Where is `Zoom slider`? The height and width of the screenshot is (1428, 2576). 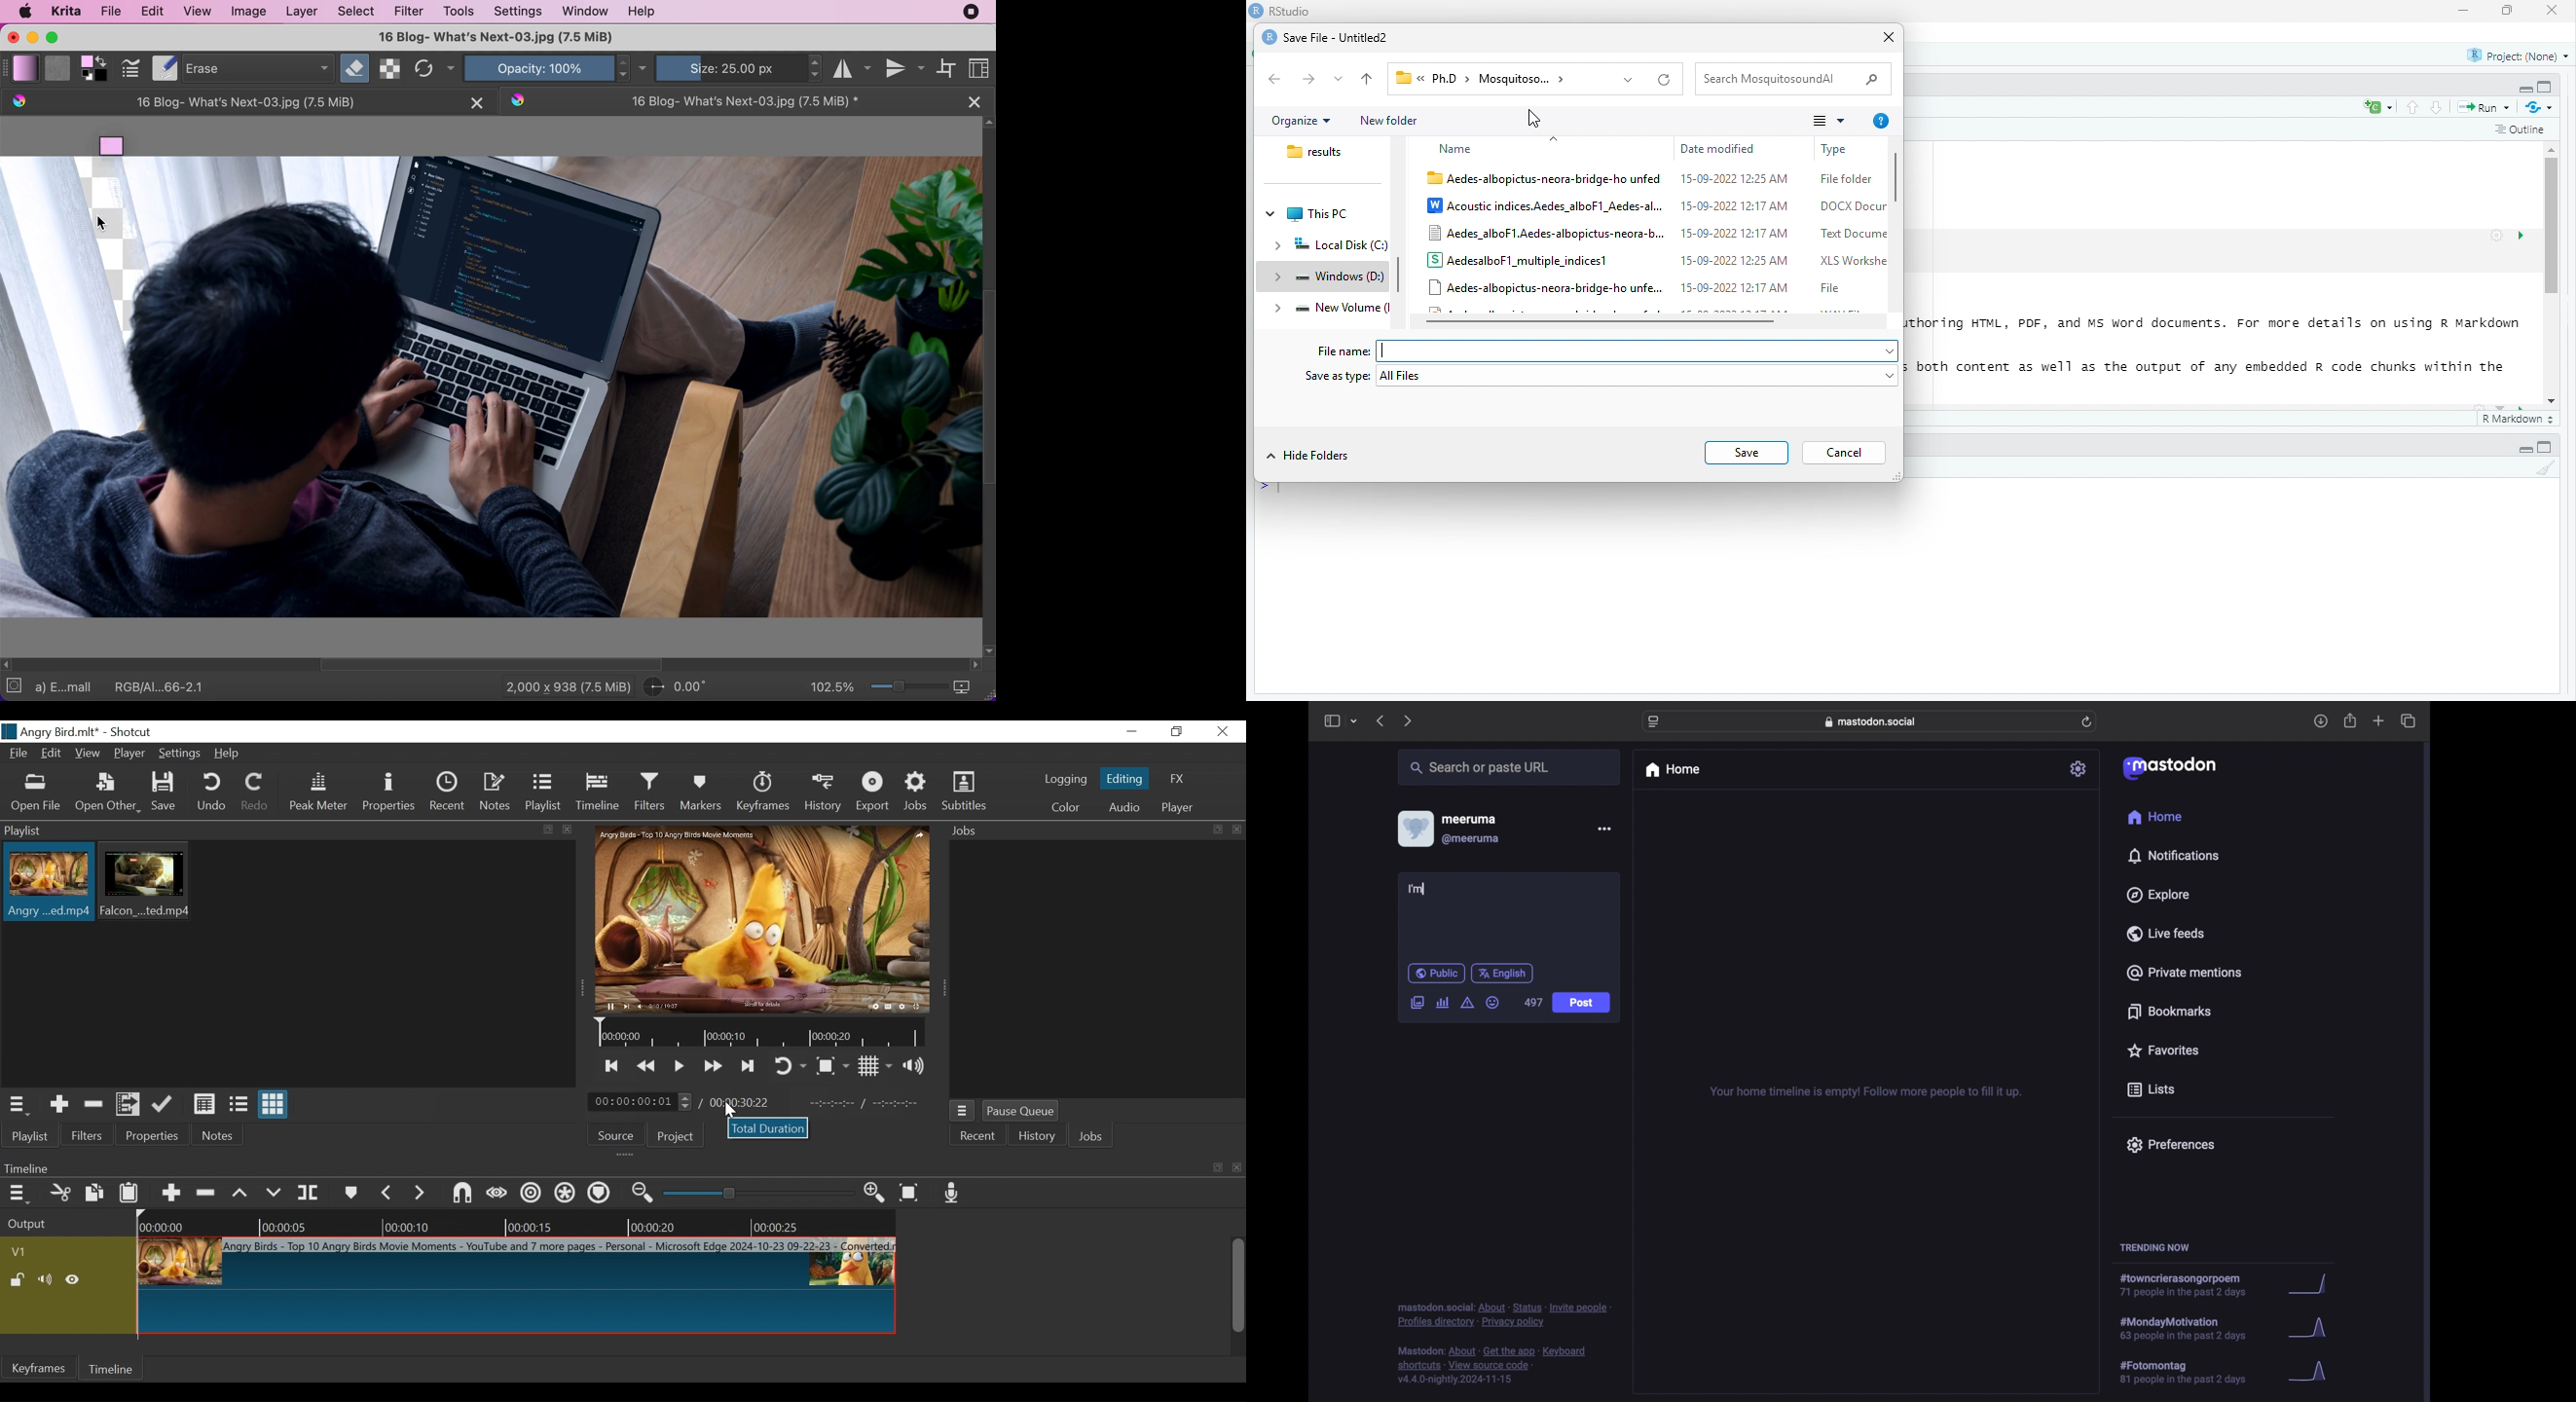
Zoom slider is located at coordinates (759, 1193).